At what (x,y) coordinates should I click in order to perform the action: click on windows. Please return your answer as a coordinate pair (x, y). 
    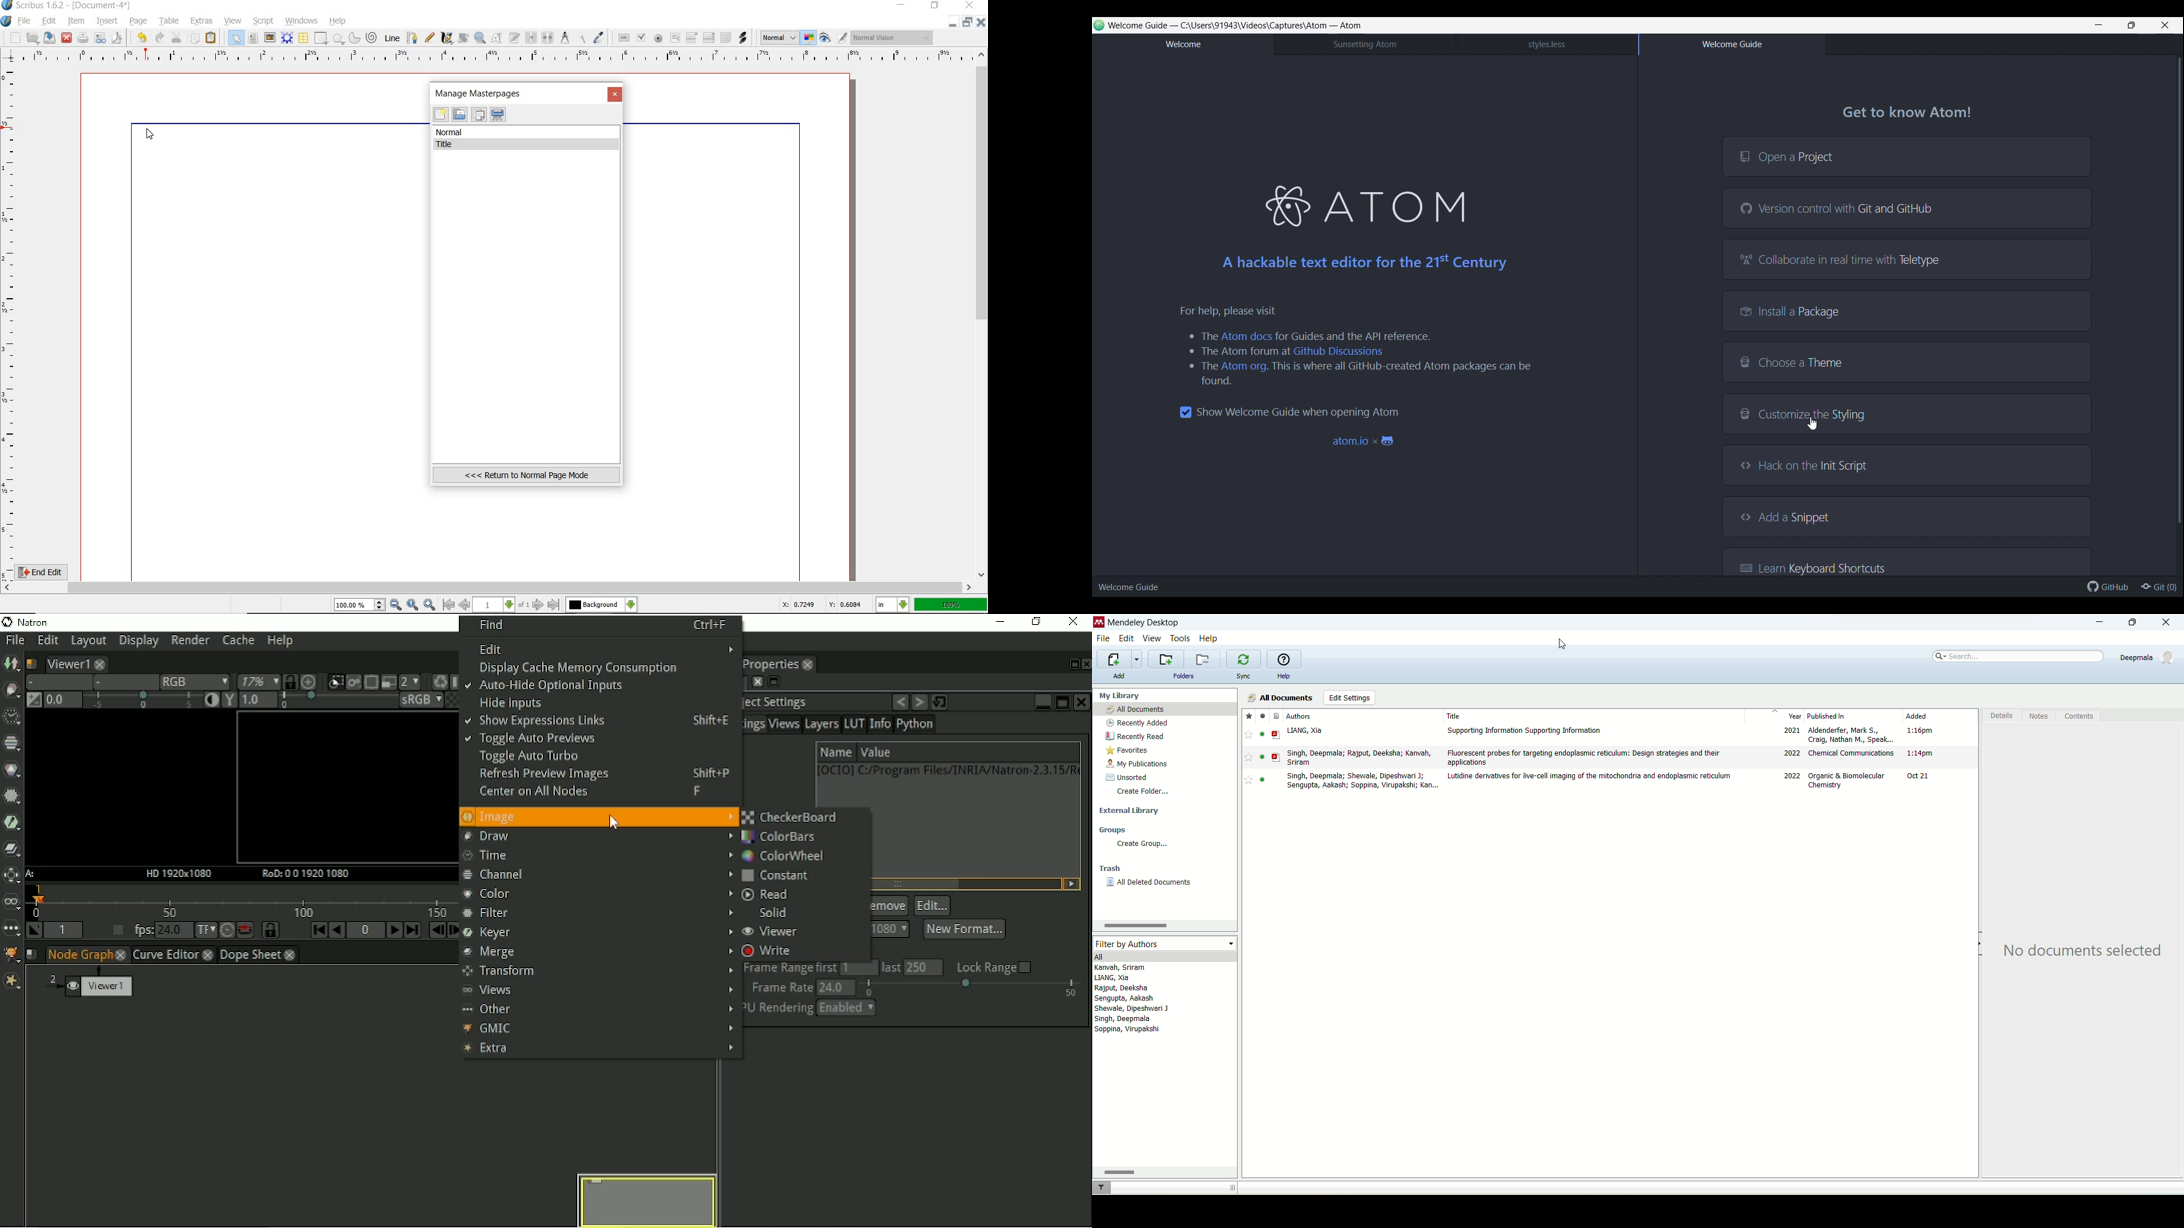
    Looking at the image, I should click on (301, 20).